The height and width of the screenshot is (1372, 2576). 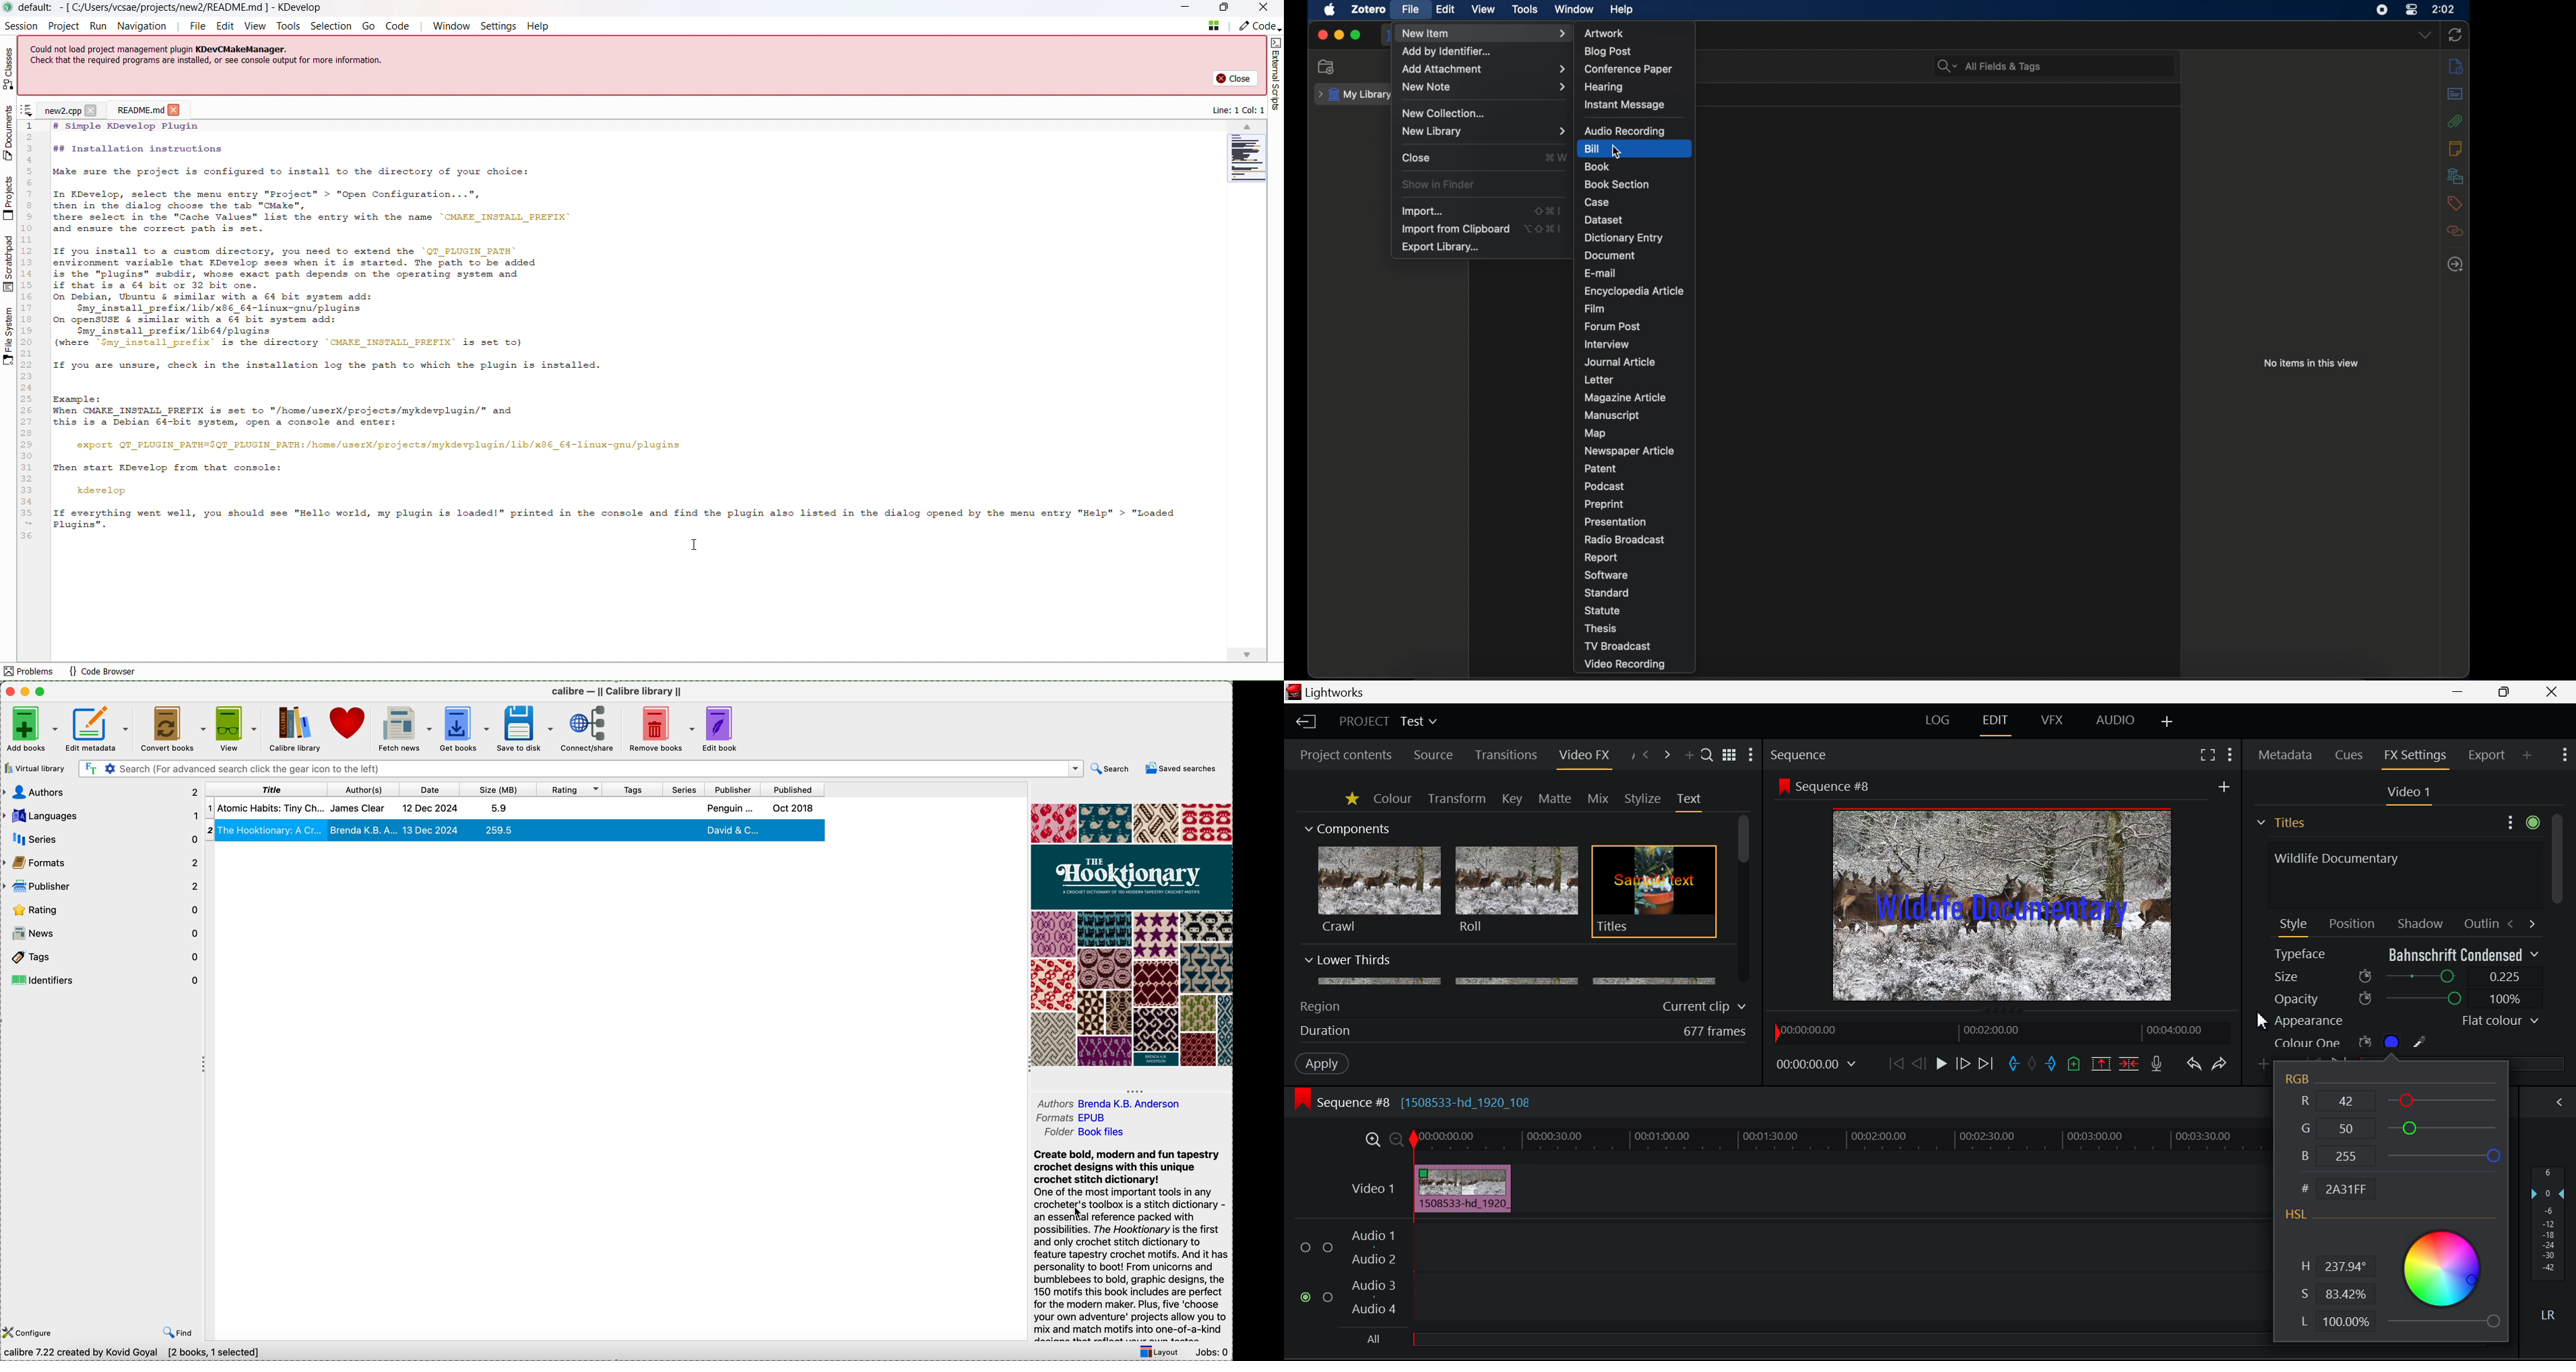 I want to click on Previous Panel, so click(x=1645, y=756).